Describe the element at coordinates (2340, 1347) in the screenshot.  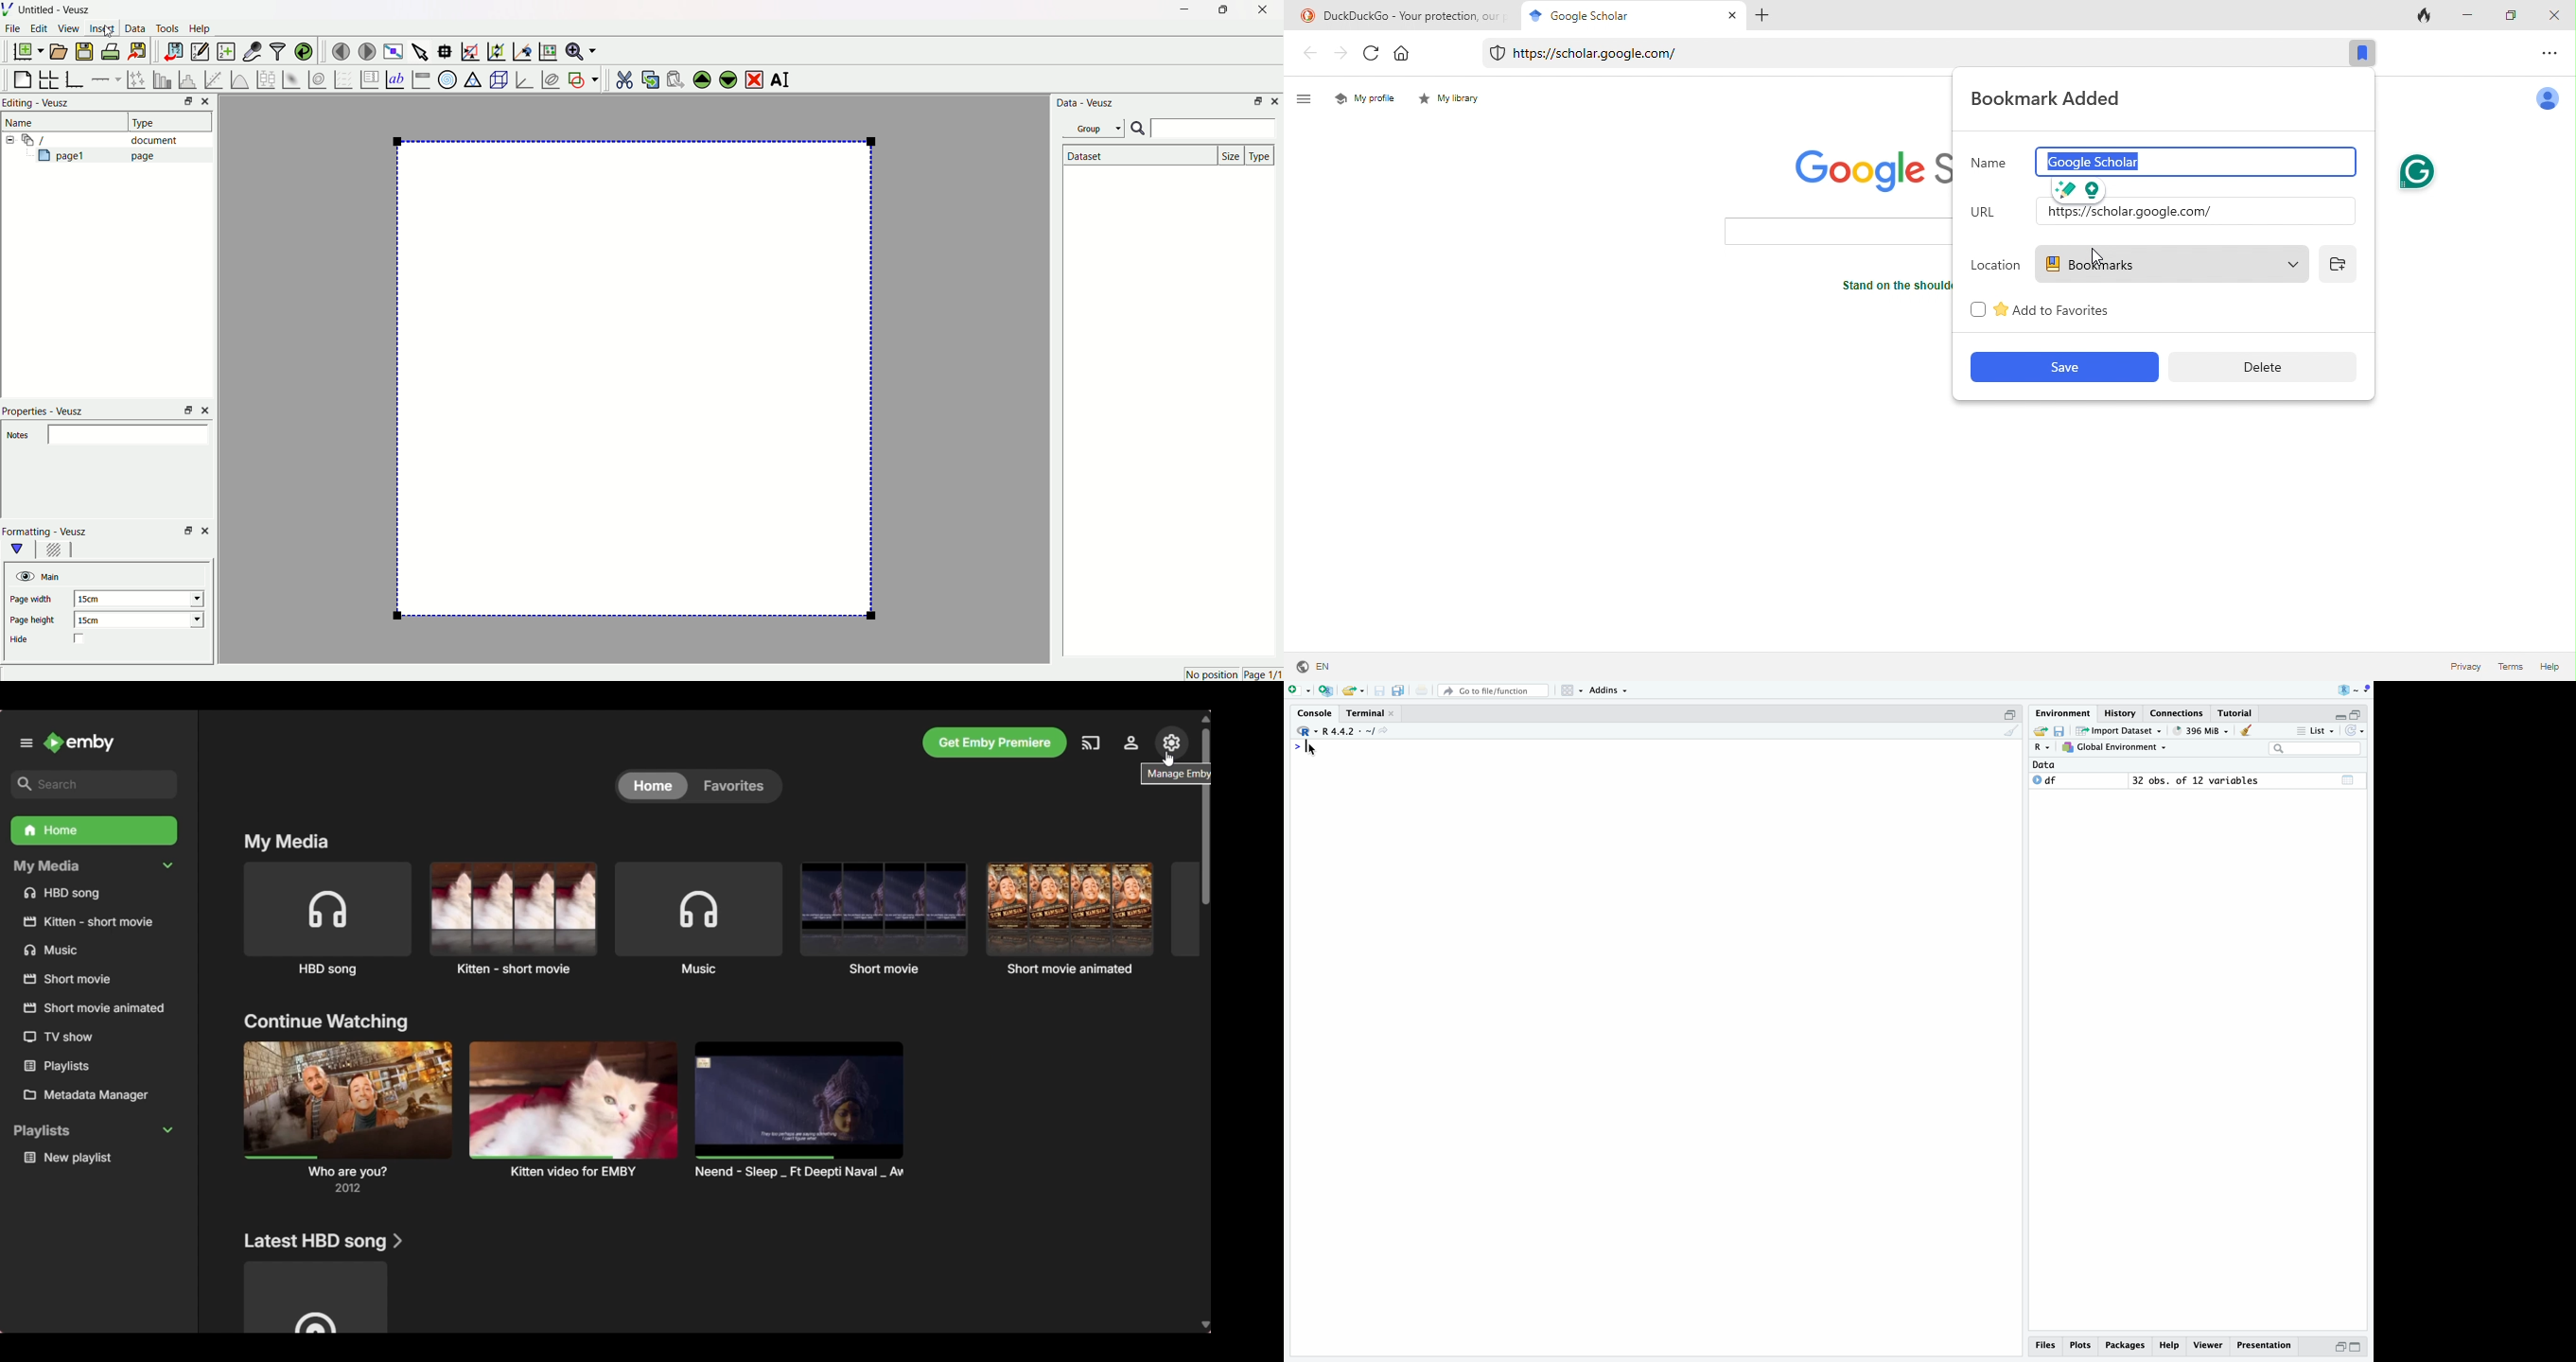
I see `open in separate window` at that location.